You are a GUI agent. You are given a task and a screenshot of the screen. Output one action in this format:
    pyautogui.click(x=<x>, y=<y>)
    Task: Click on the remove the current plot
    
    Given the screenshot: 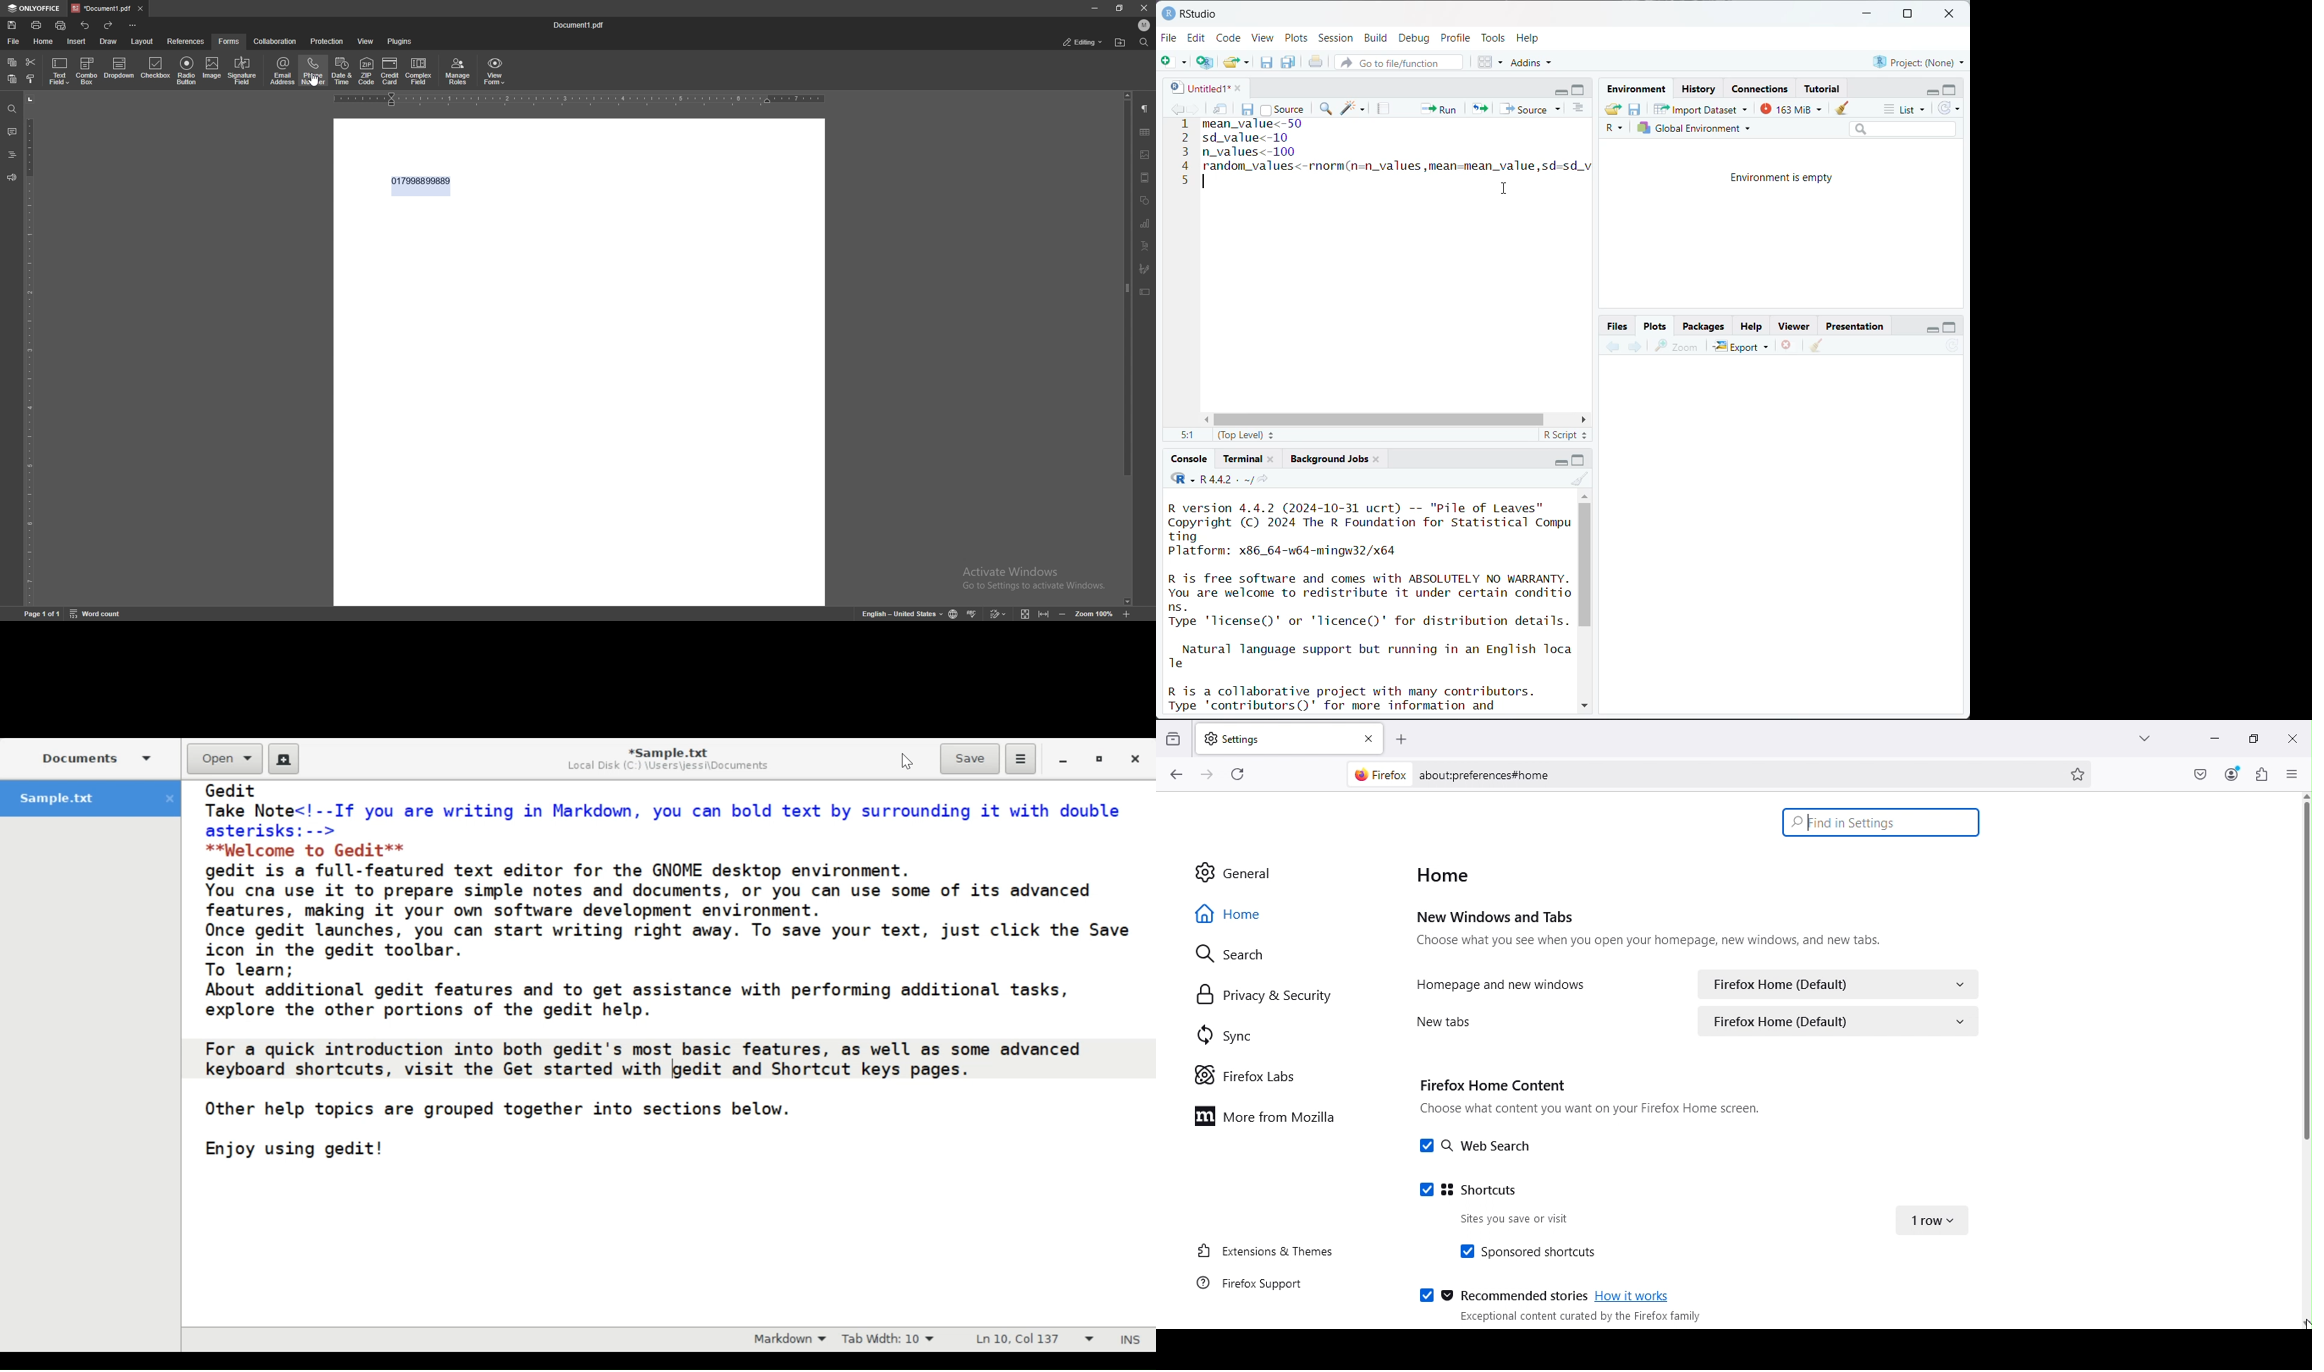 What is the action you would take?
    pyautogui.click(x=1787, y=347)
    